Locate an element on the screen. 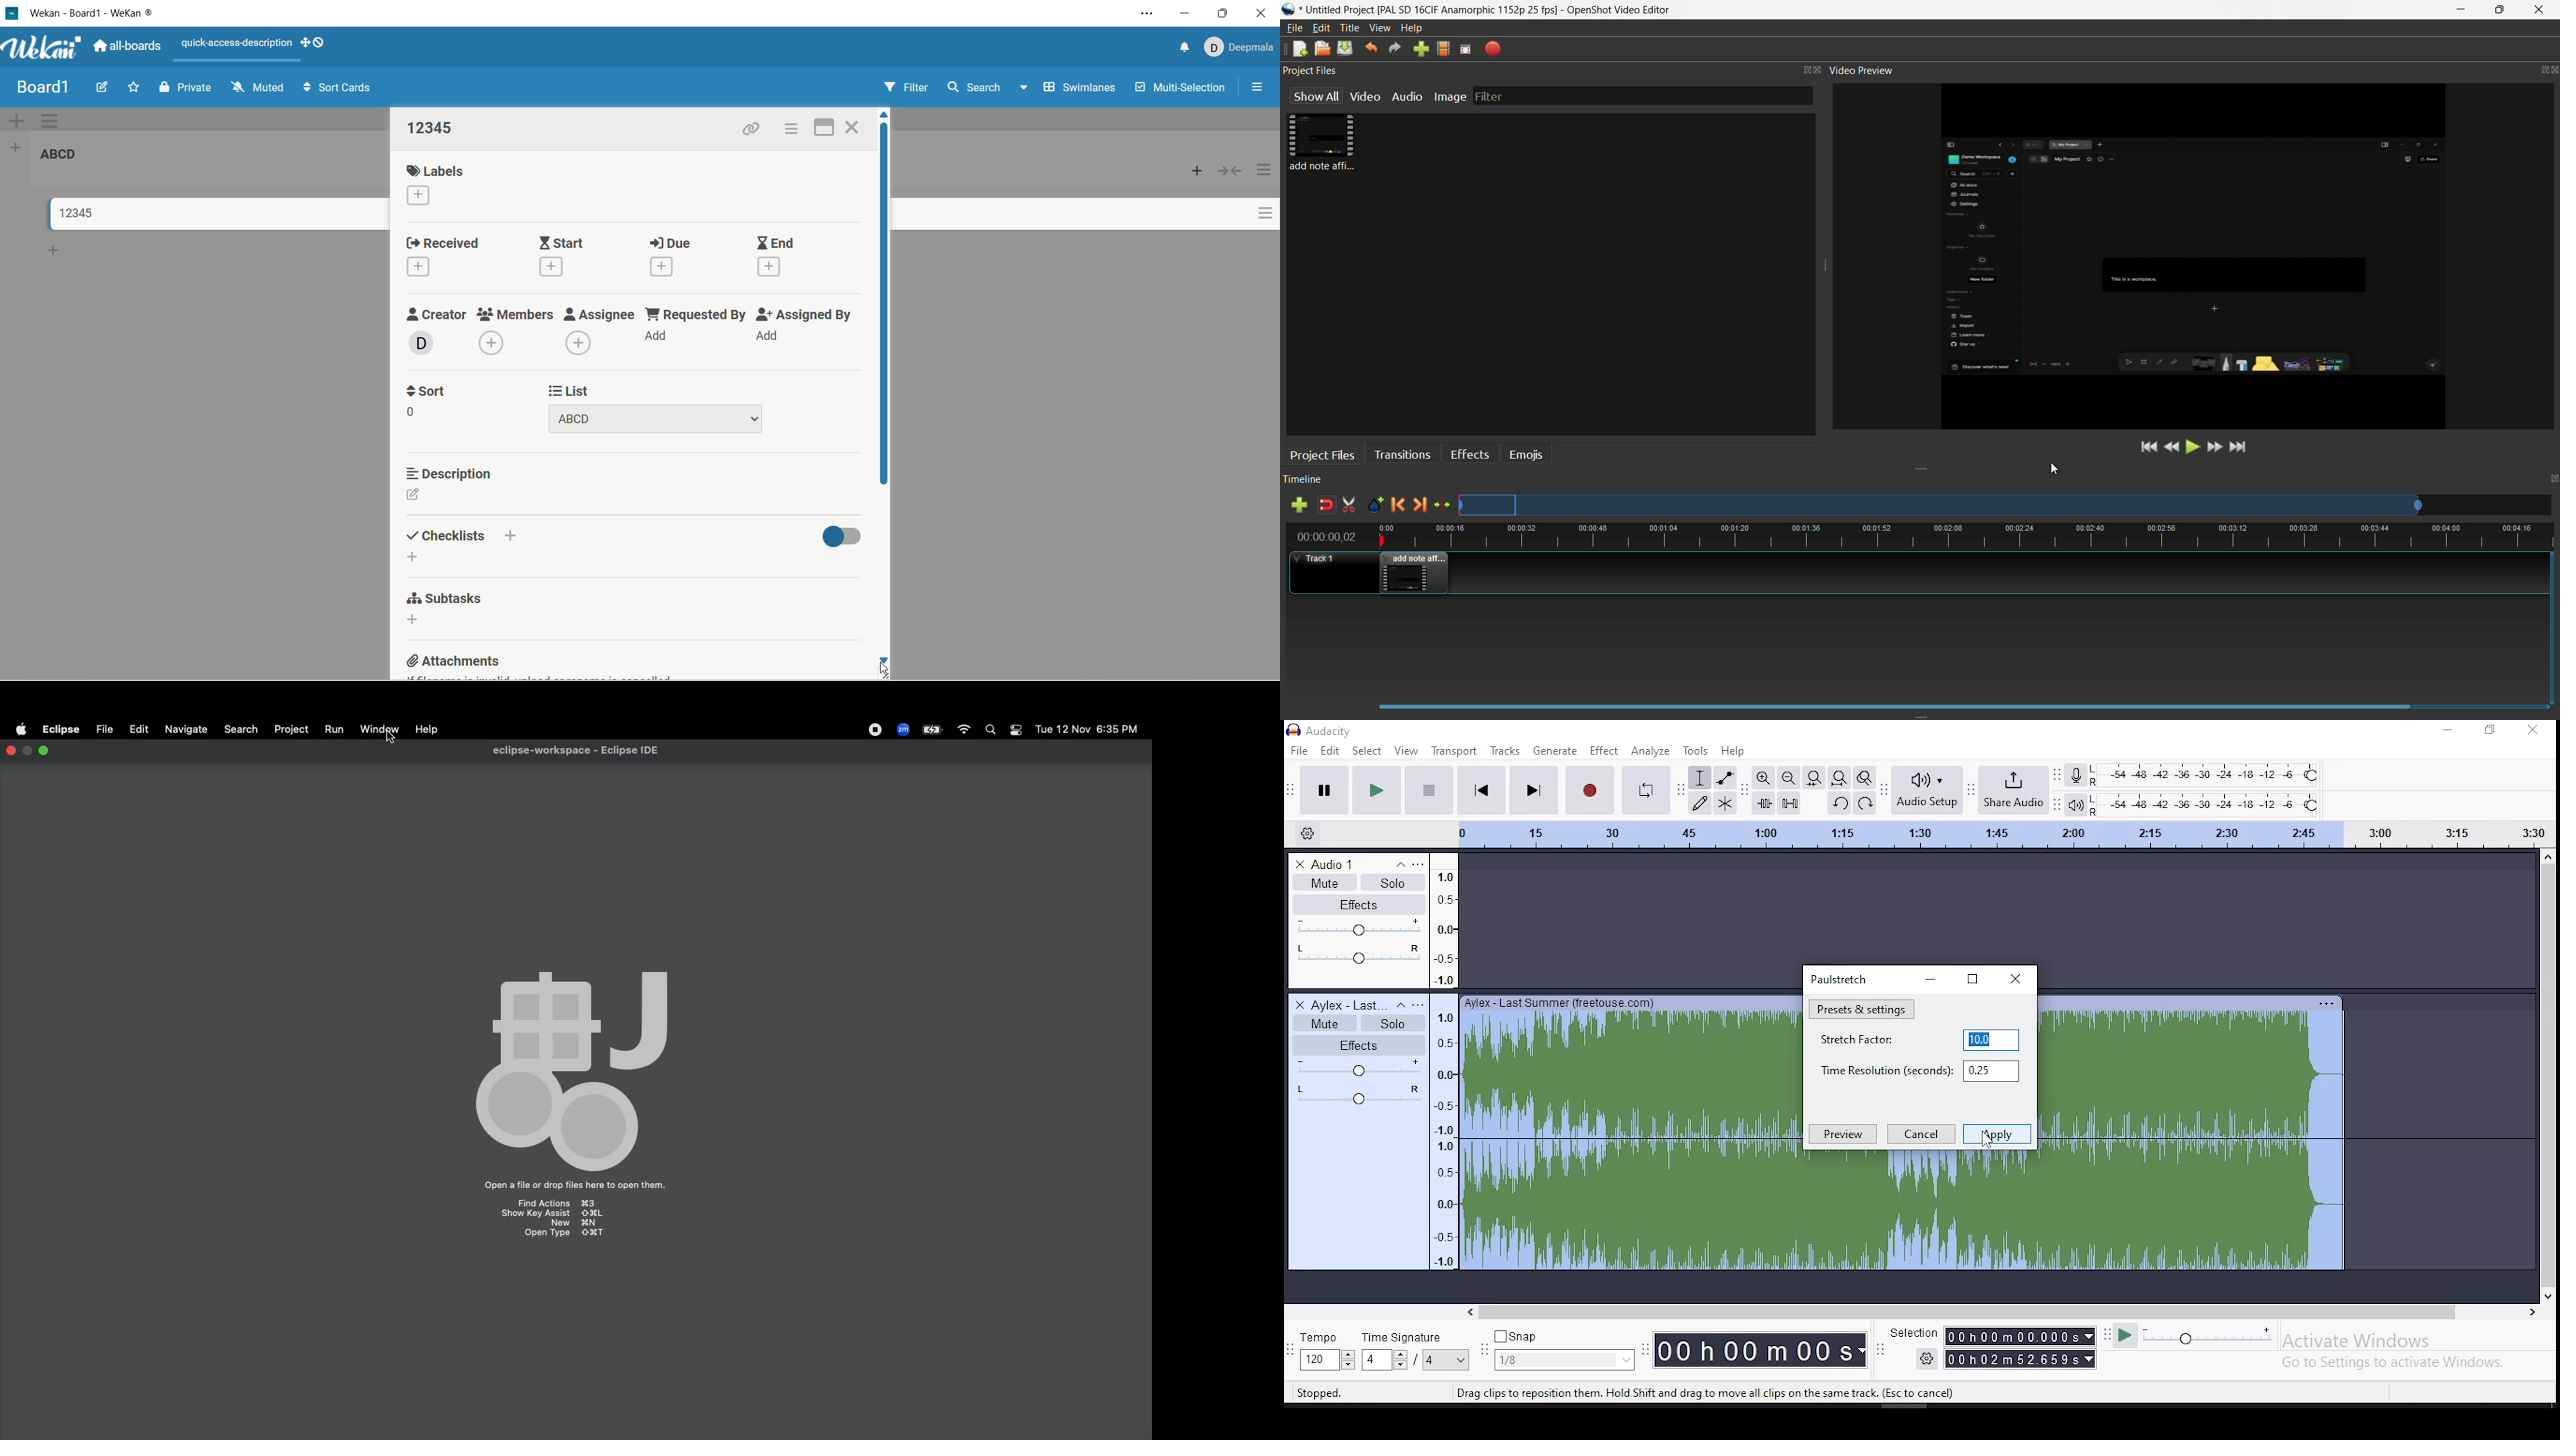 This screenshot has height=1456, width=2576. delete track is located at coordinates (1301, 1004).